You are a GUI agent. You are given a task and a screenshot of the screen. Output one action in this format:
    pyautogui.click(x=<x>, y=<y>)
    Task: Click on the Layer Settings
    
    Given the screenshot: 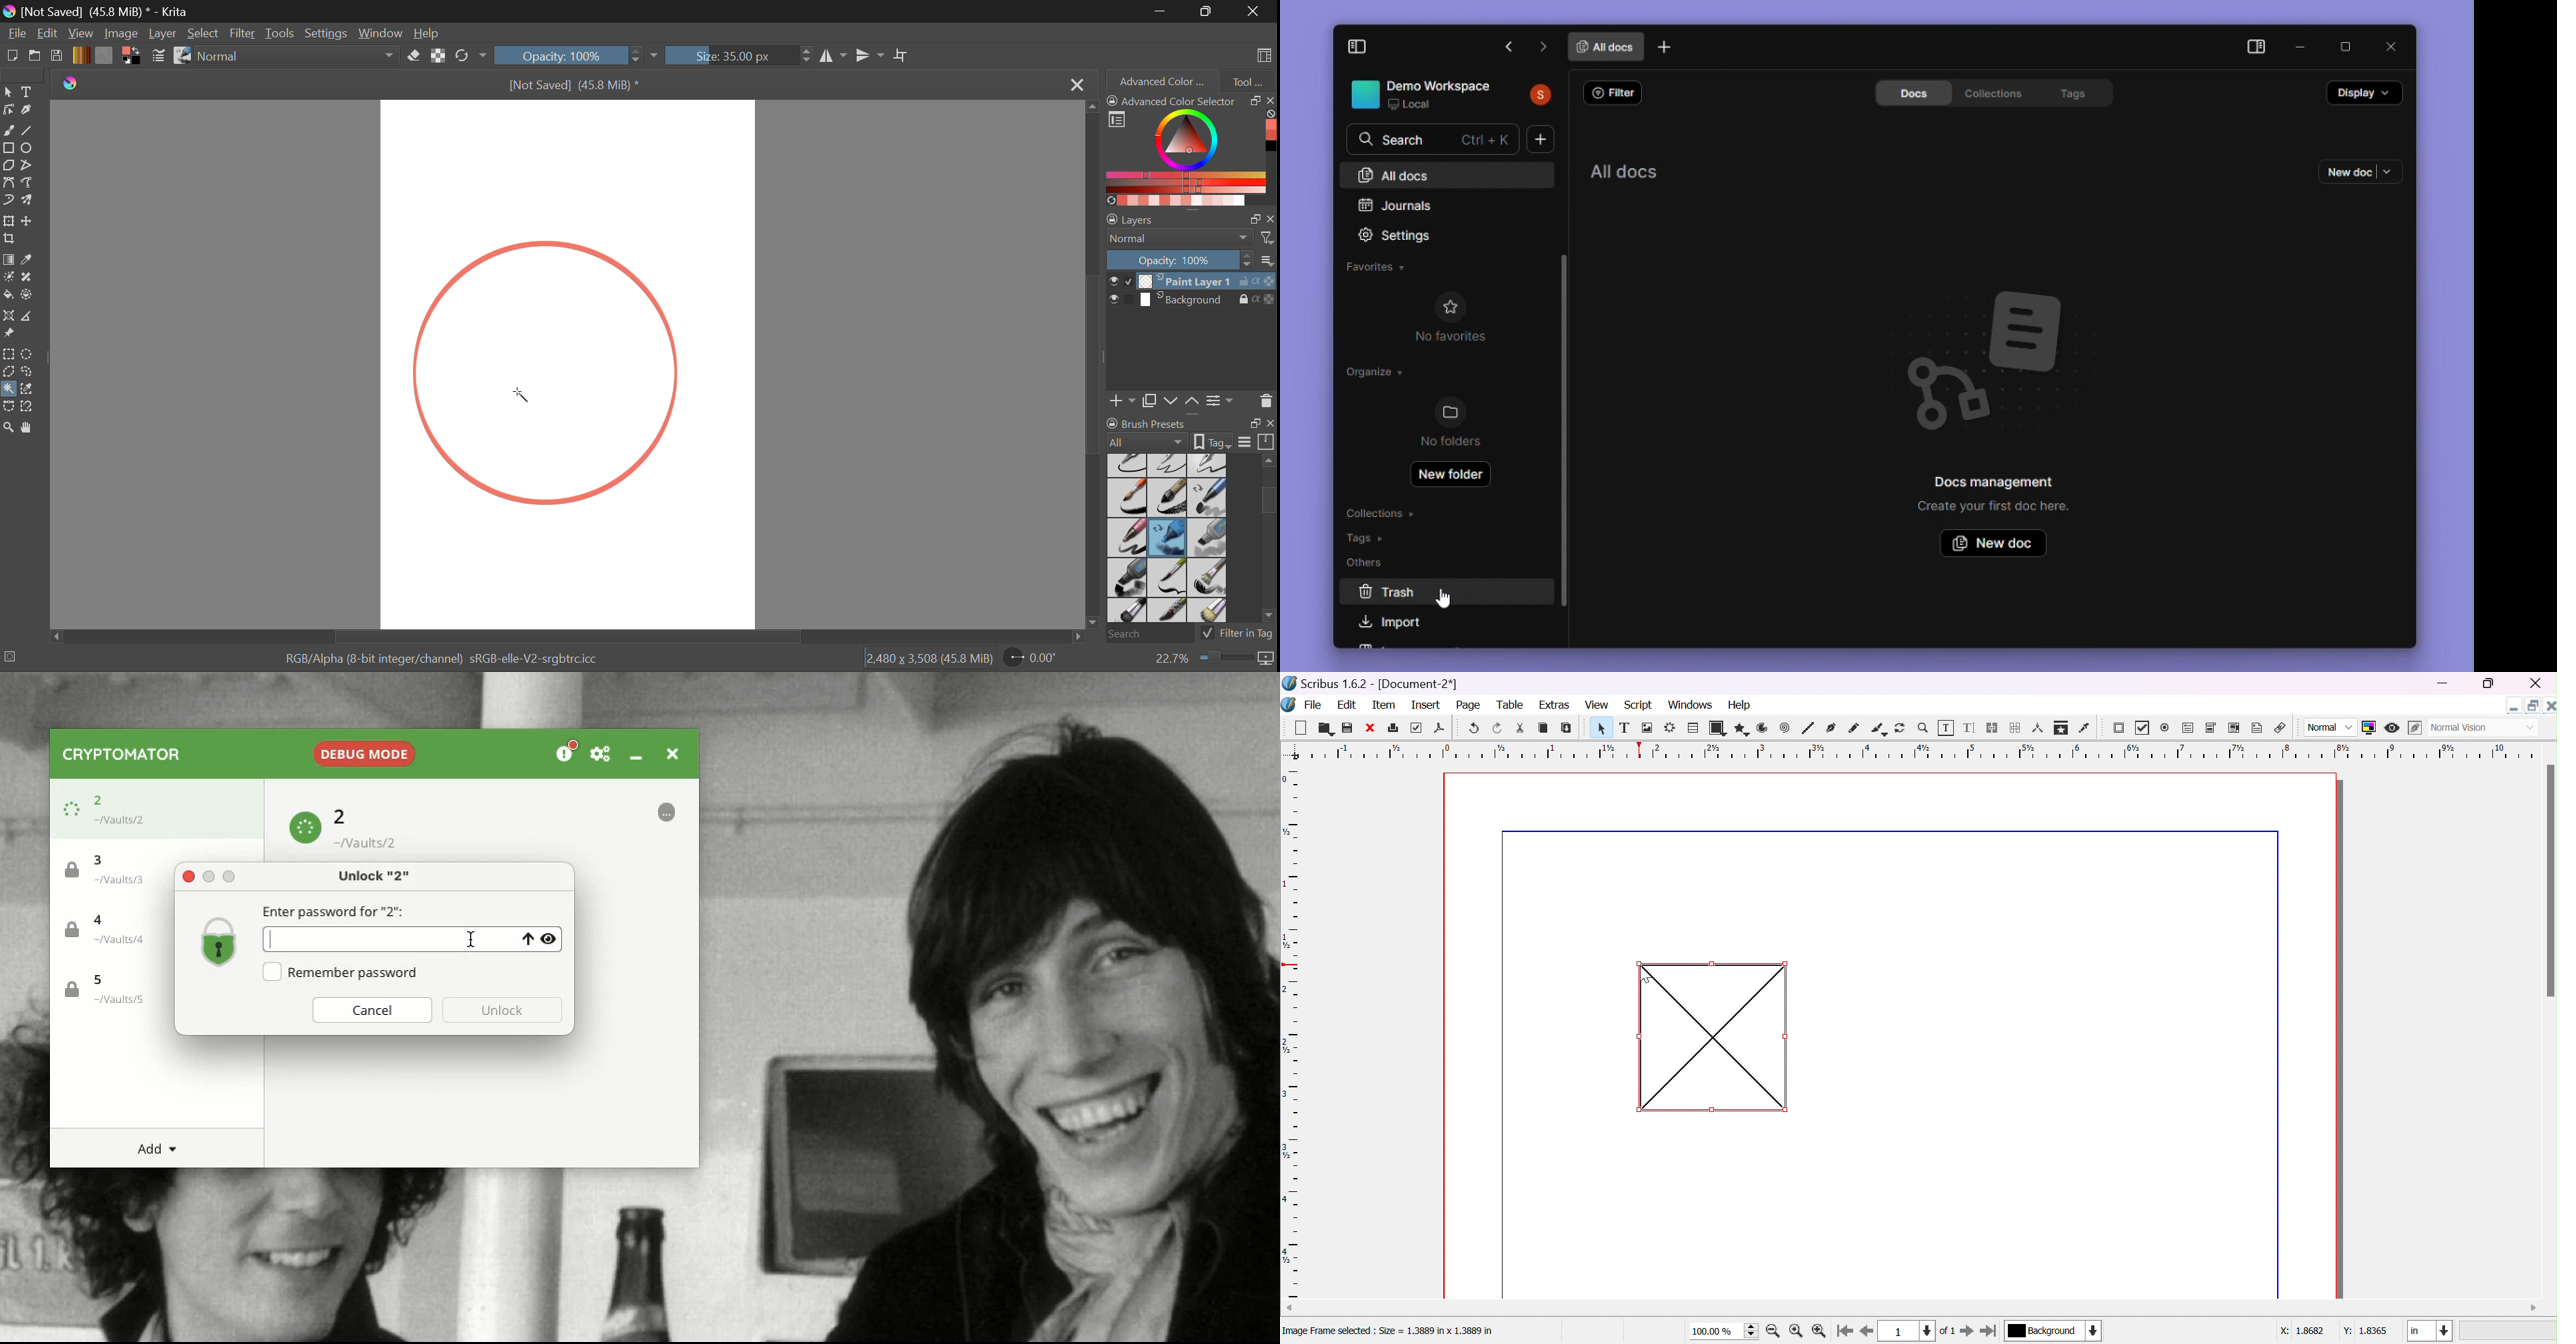 What is the action you would take?
    pyautogui.click(x=1191, y=216)
    